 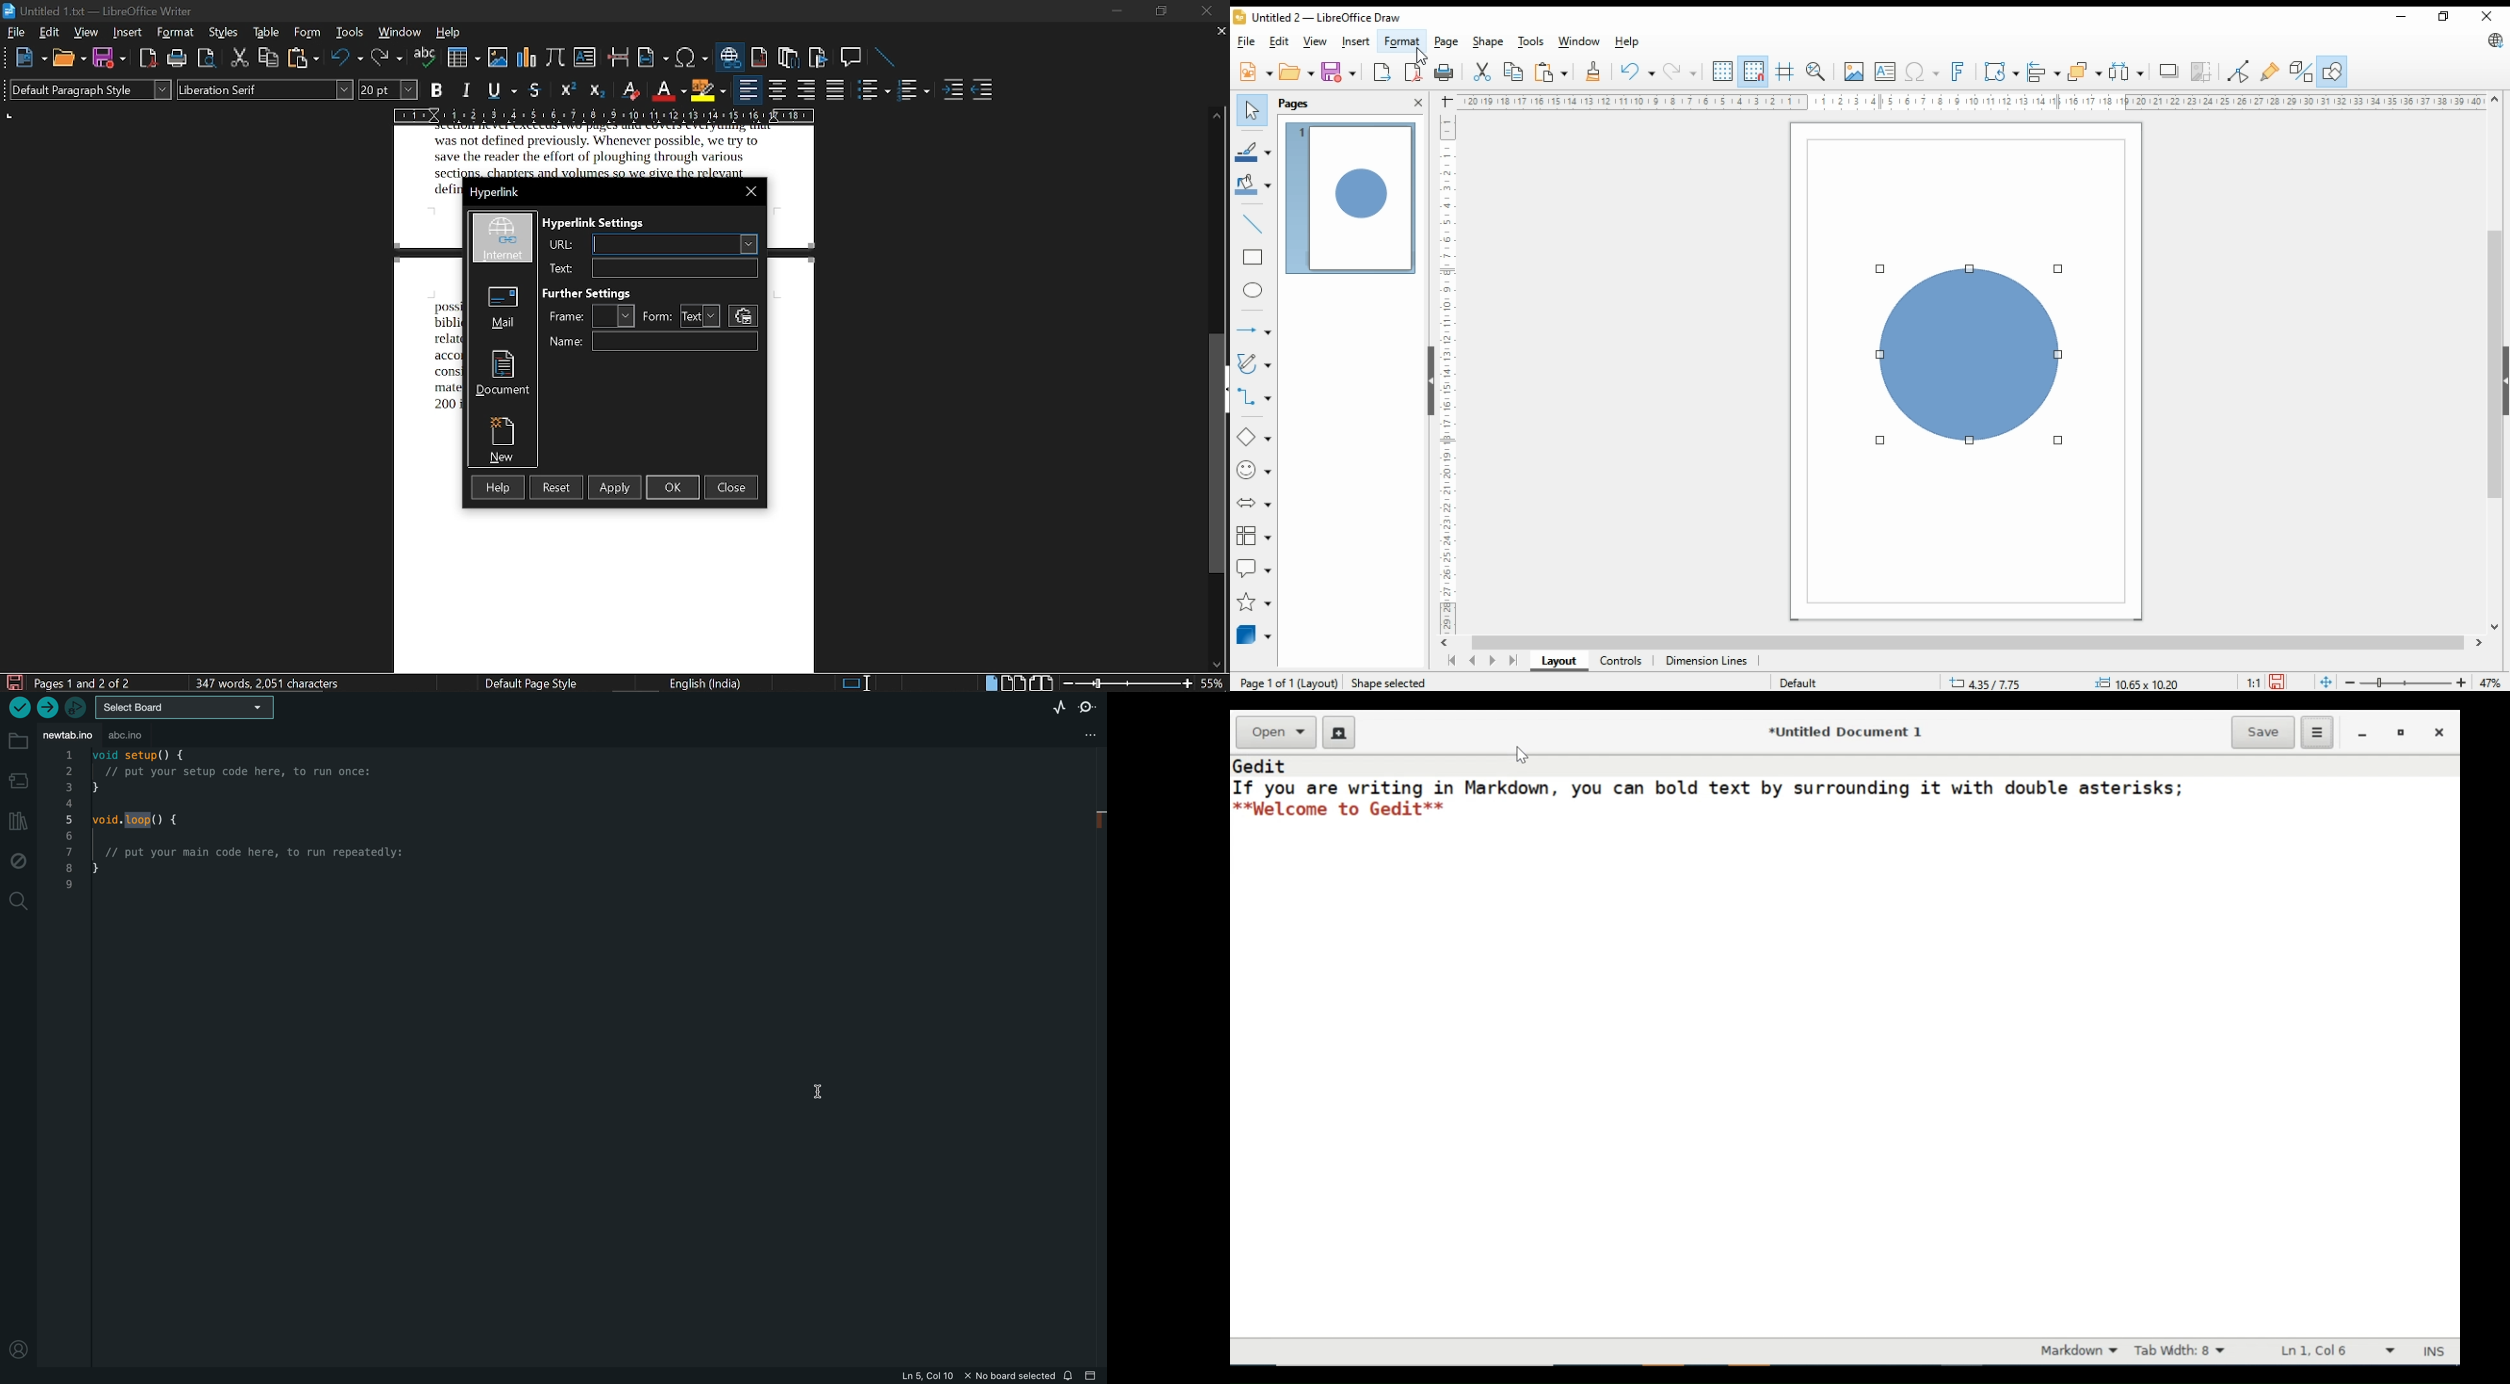 What do you see at coordinates (1620, 659) in the screenshot?
I see `controls` at bounding box center [1620, 659].